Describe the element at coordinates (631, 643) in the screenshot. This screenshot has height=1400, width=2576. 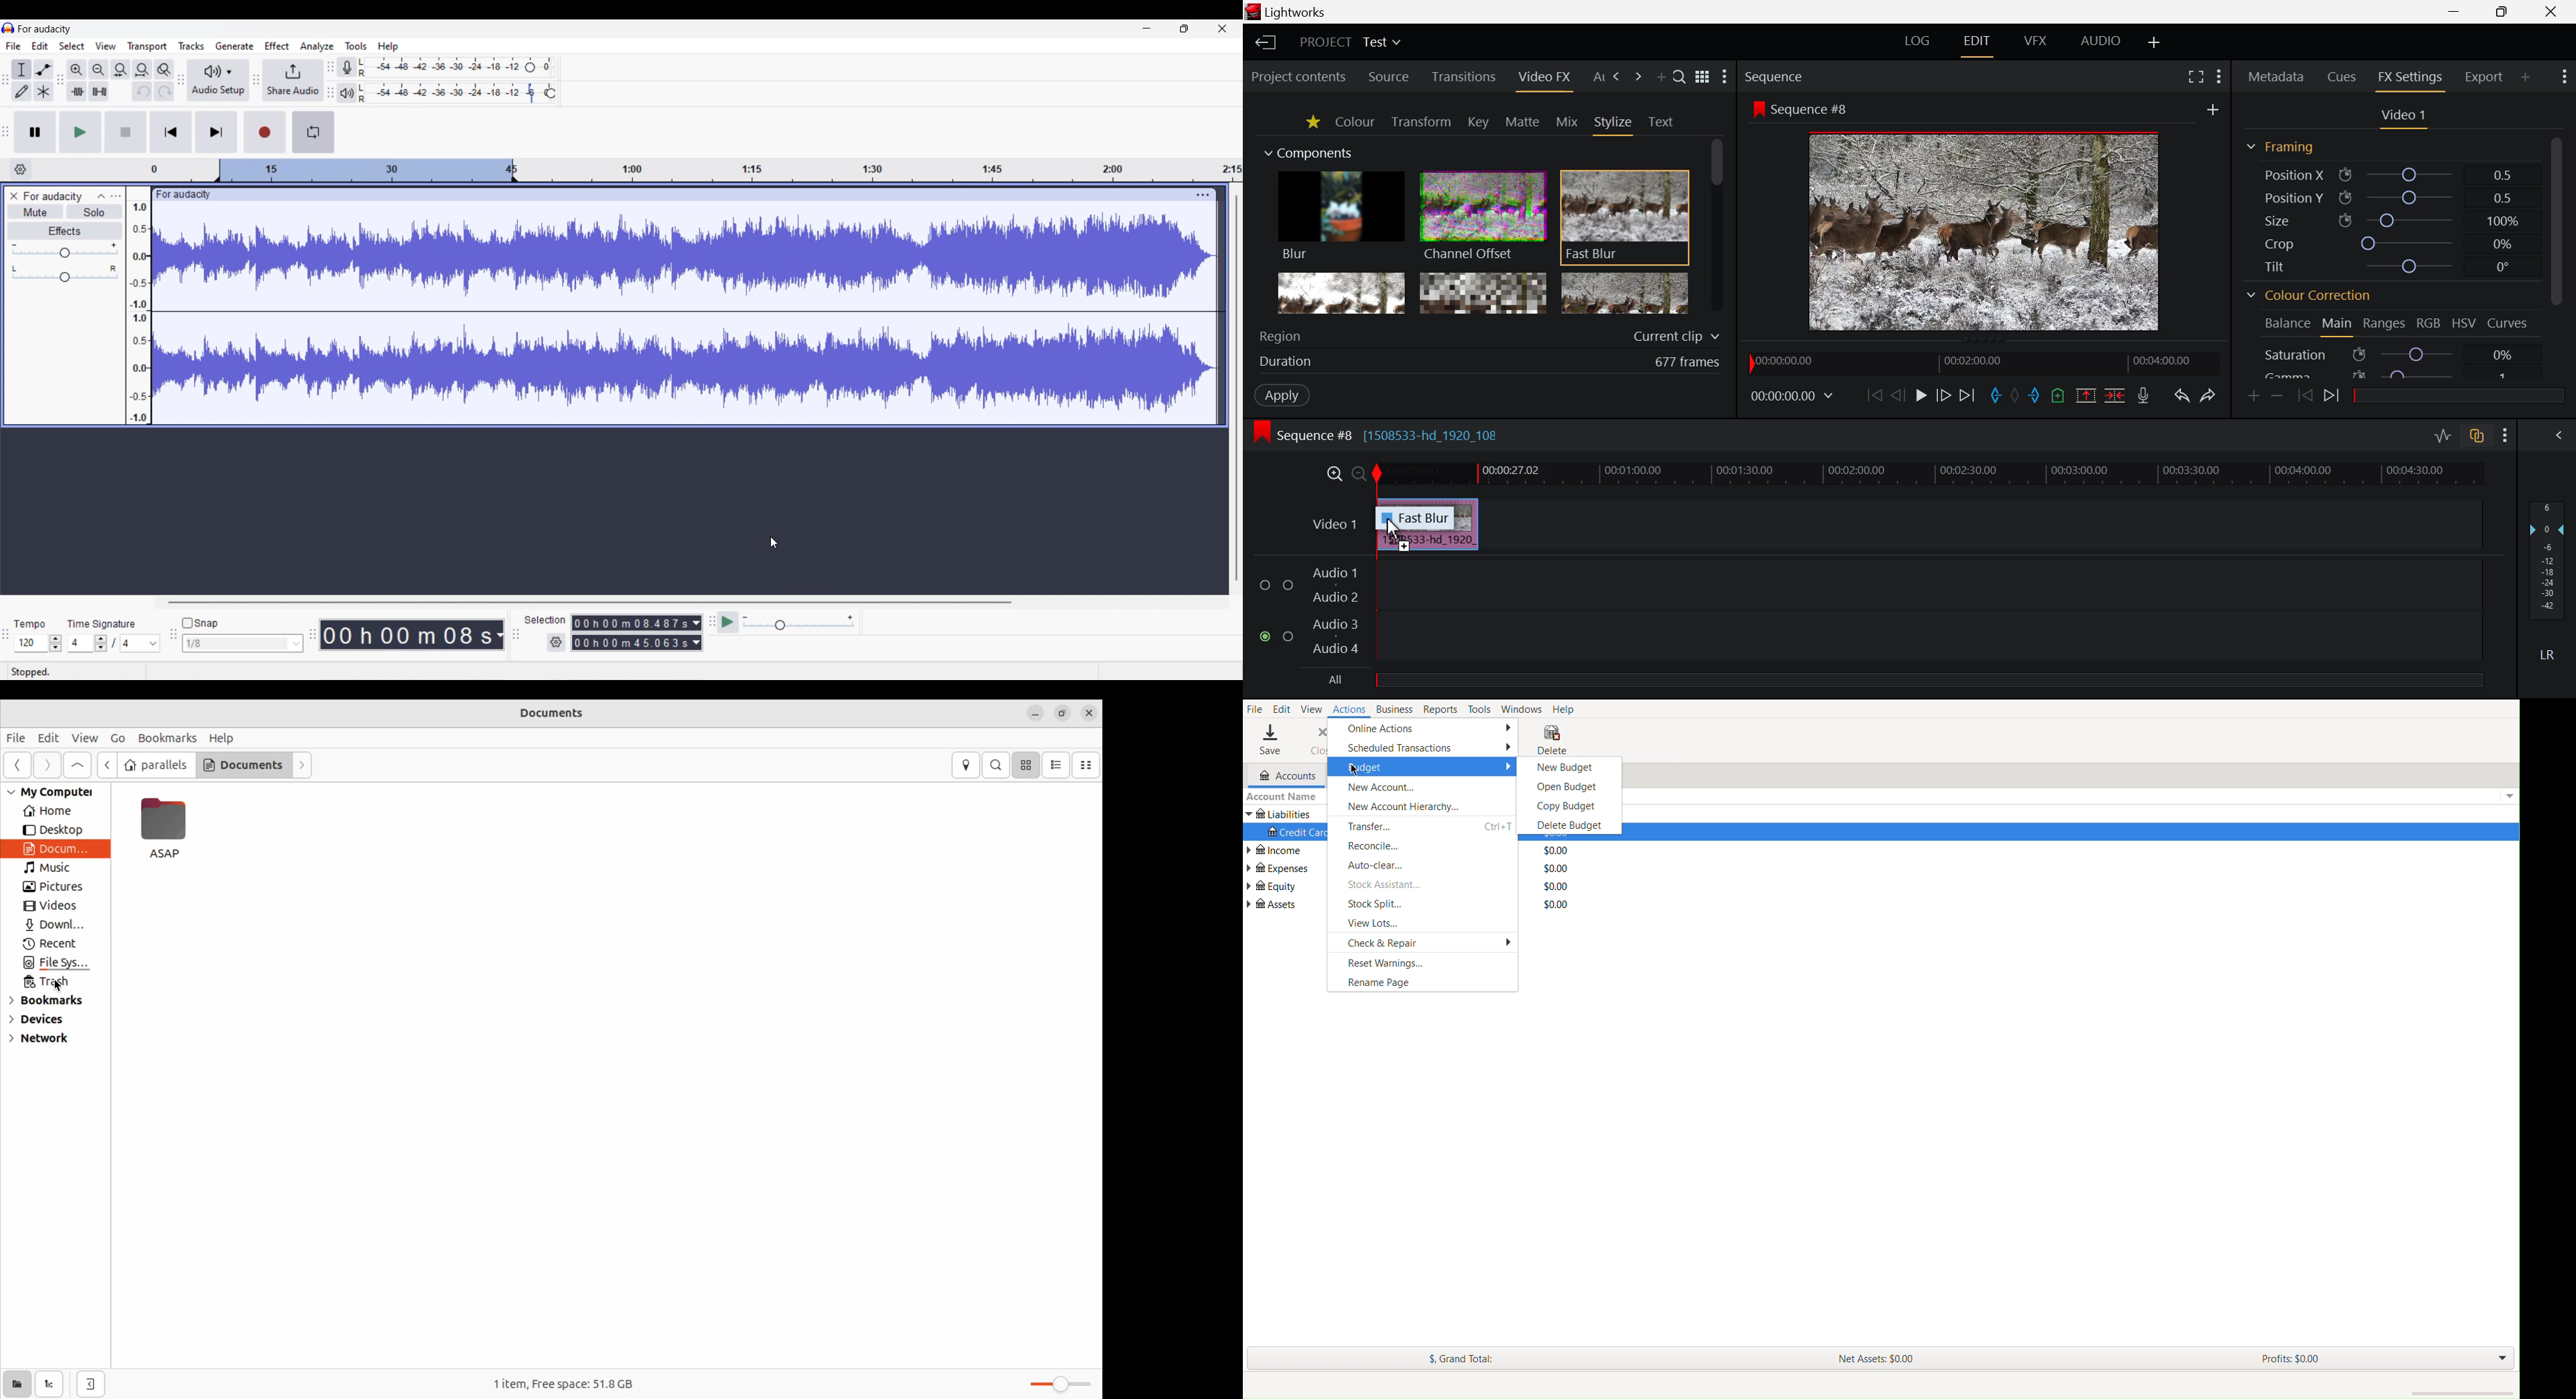
I see `Selection duration measurement` at that location.